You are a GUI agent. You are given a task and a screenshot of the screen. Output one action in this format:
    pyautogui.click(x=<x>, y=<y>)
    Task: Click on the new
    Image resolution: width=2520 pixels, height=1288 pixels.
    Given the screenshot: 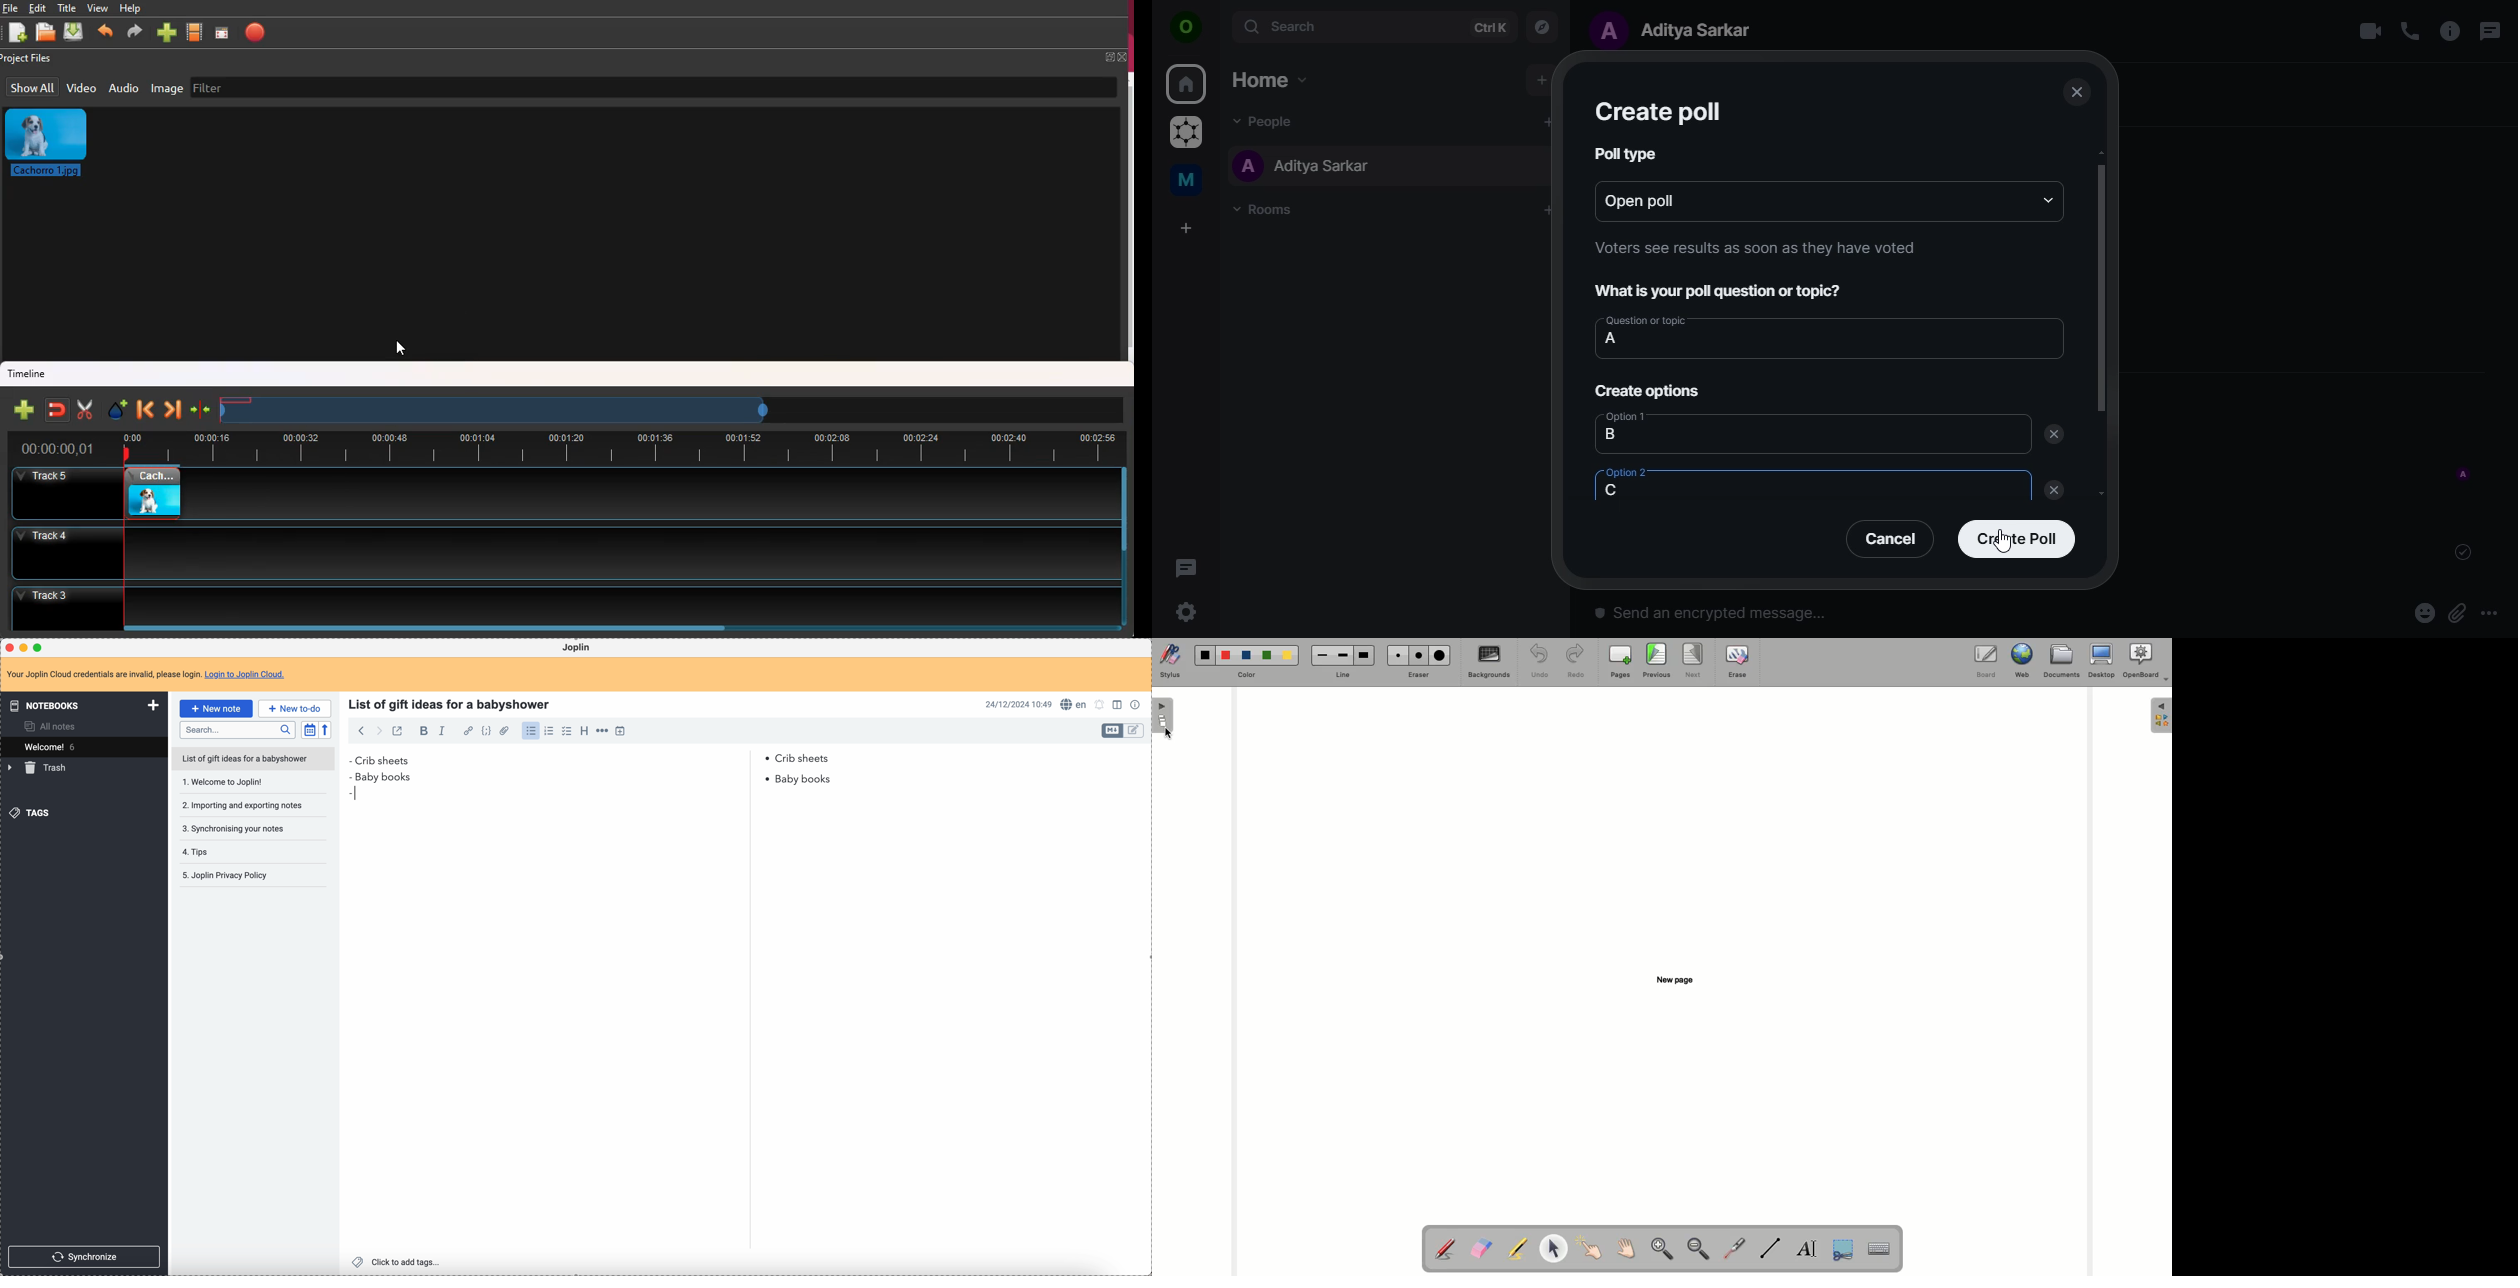 What is the action you would take?
    pyautogui.click(x=25, y=410)
    